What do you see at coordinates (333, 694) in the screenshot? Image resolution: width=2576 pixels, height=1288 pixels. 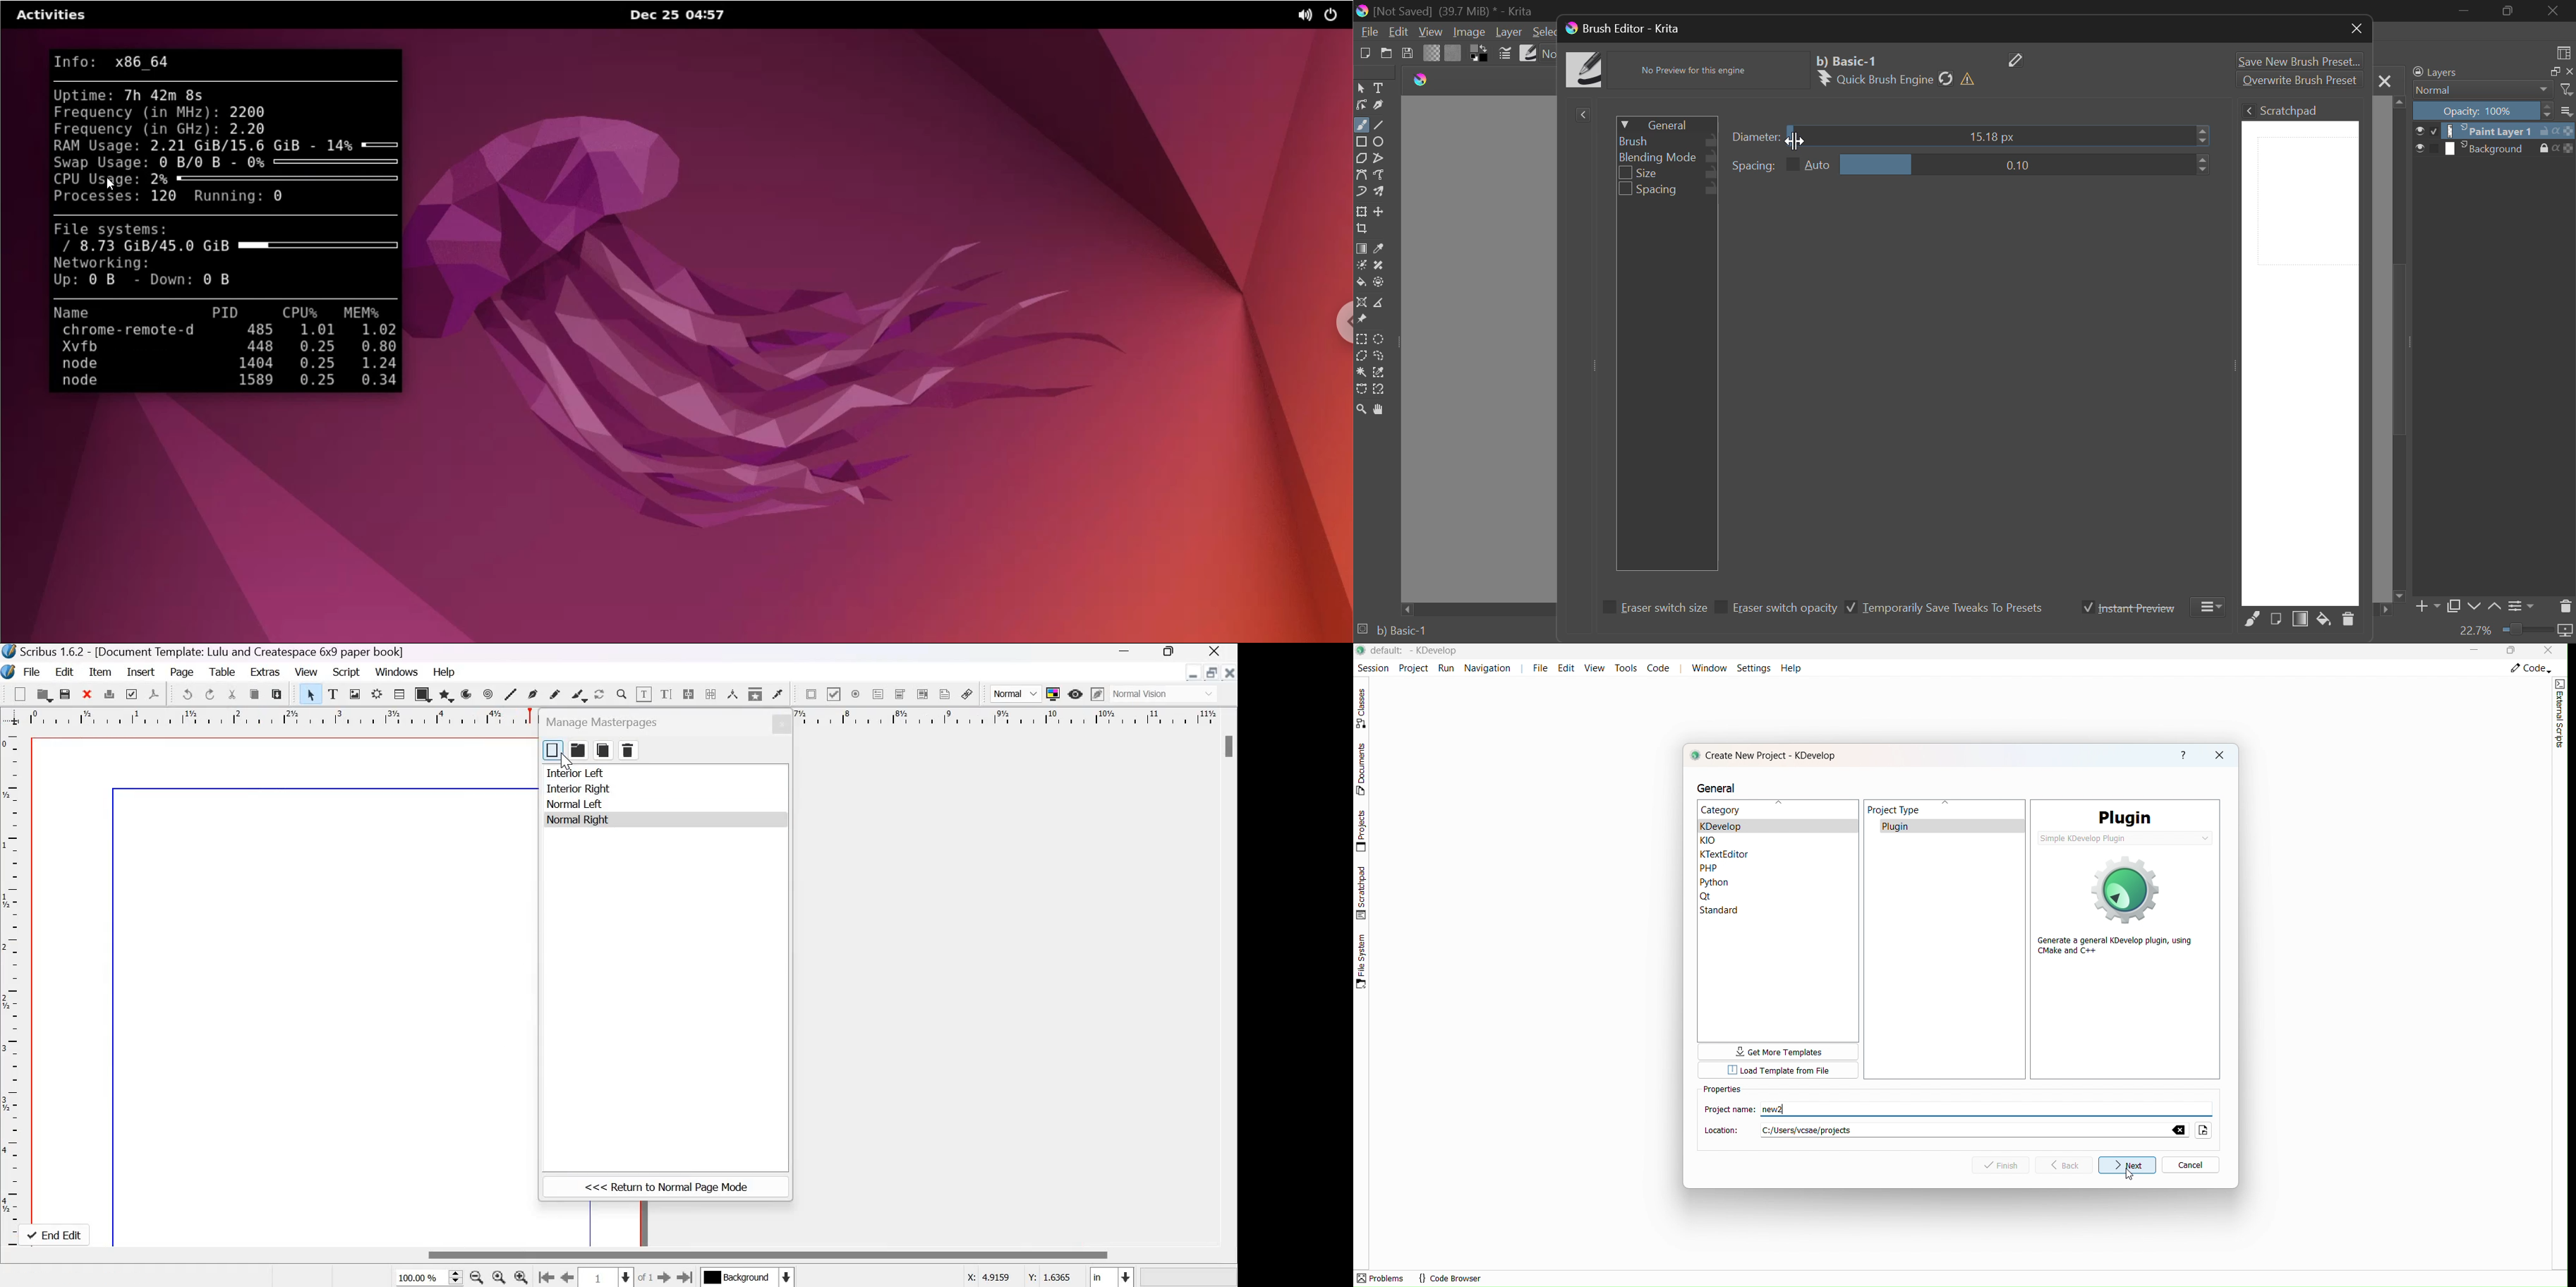 I see `text frame` at bounding box center [333, 694].